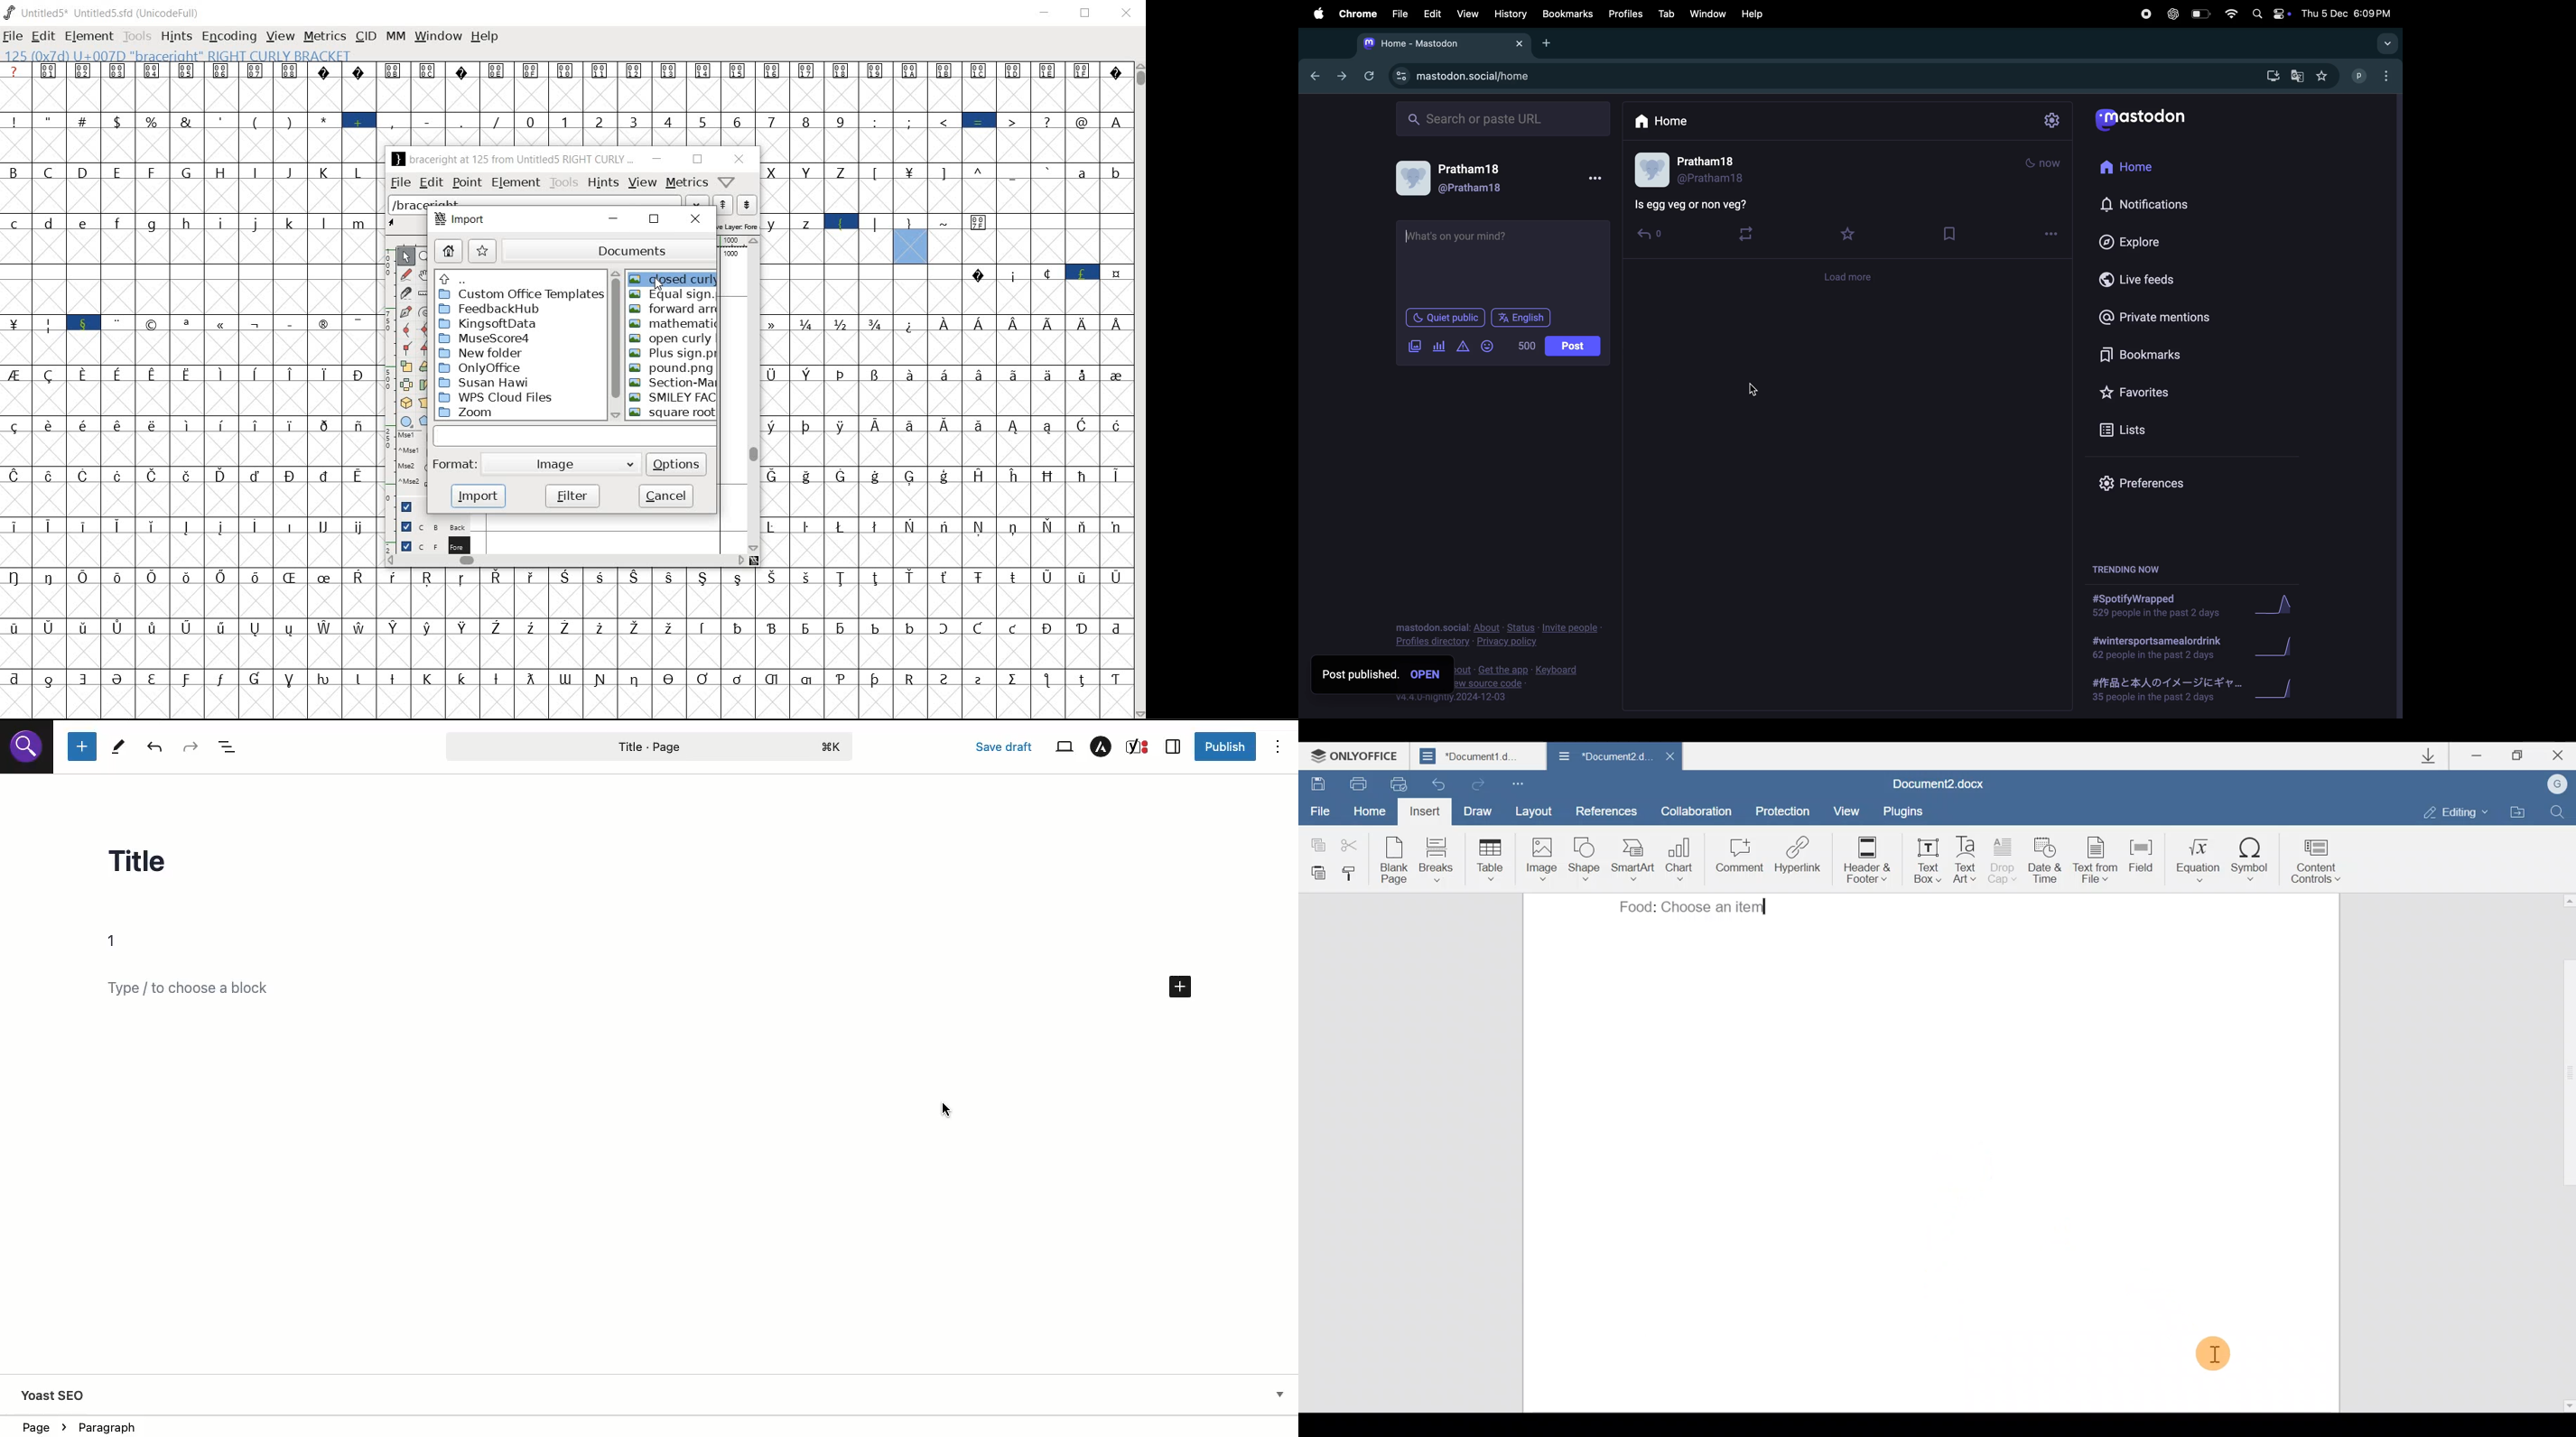 The height and width of the screenshot is (1456, 2576). Describe the element at coordinates (1369, 810) in the screenshot. I see `Home` at that location.